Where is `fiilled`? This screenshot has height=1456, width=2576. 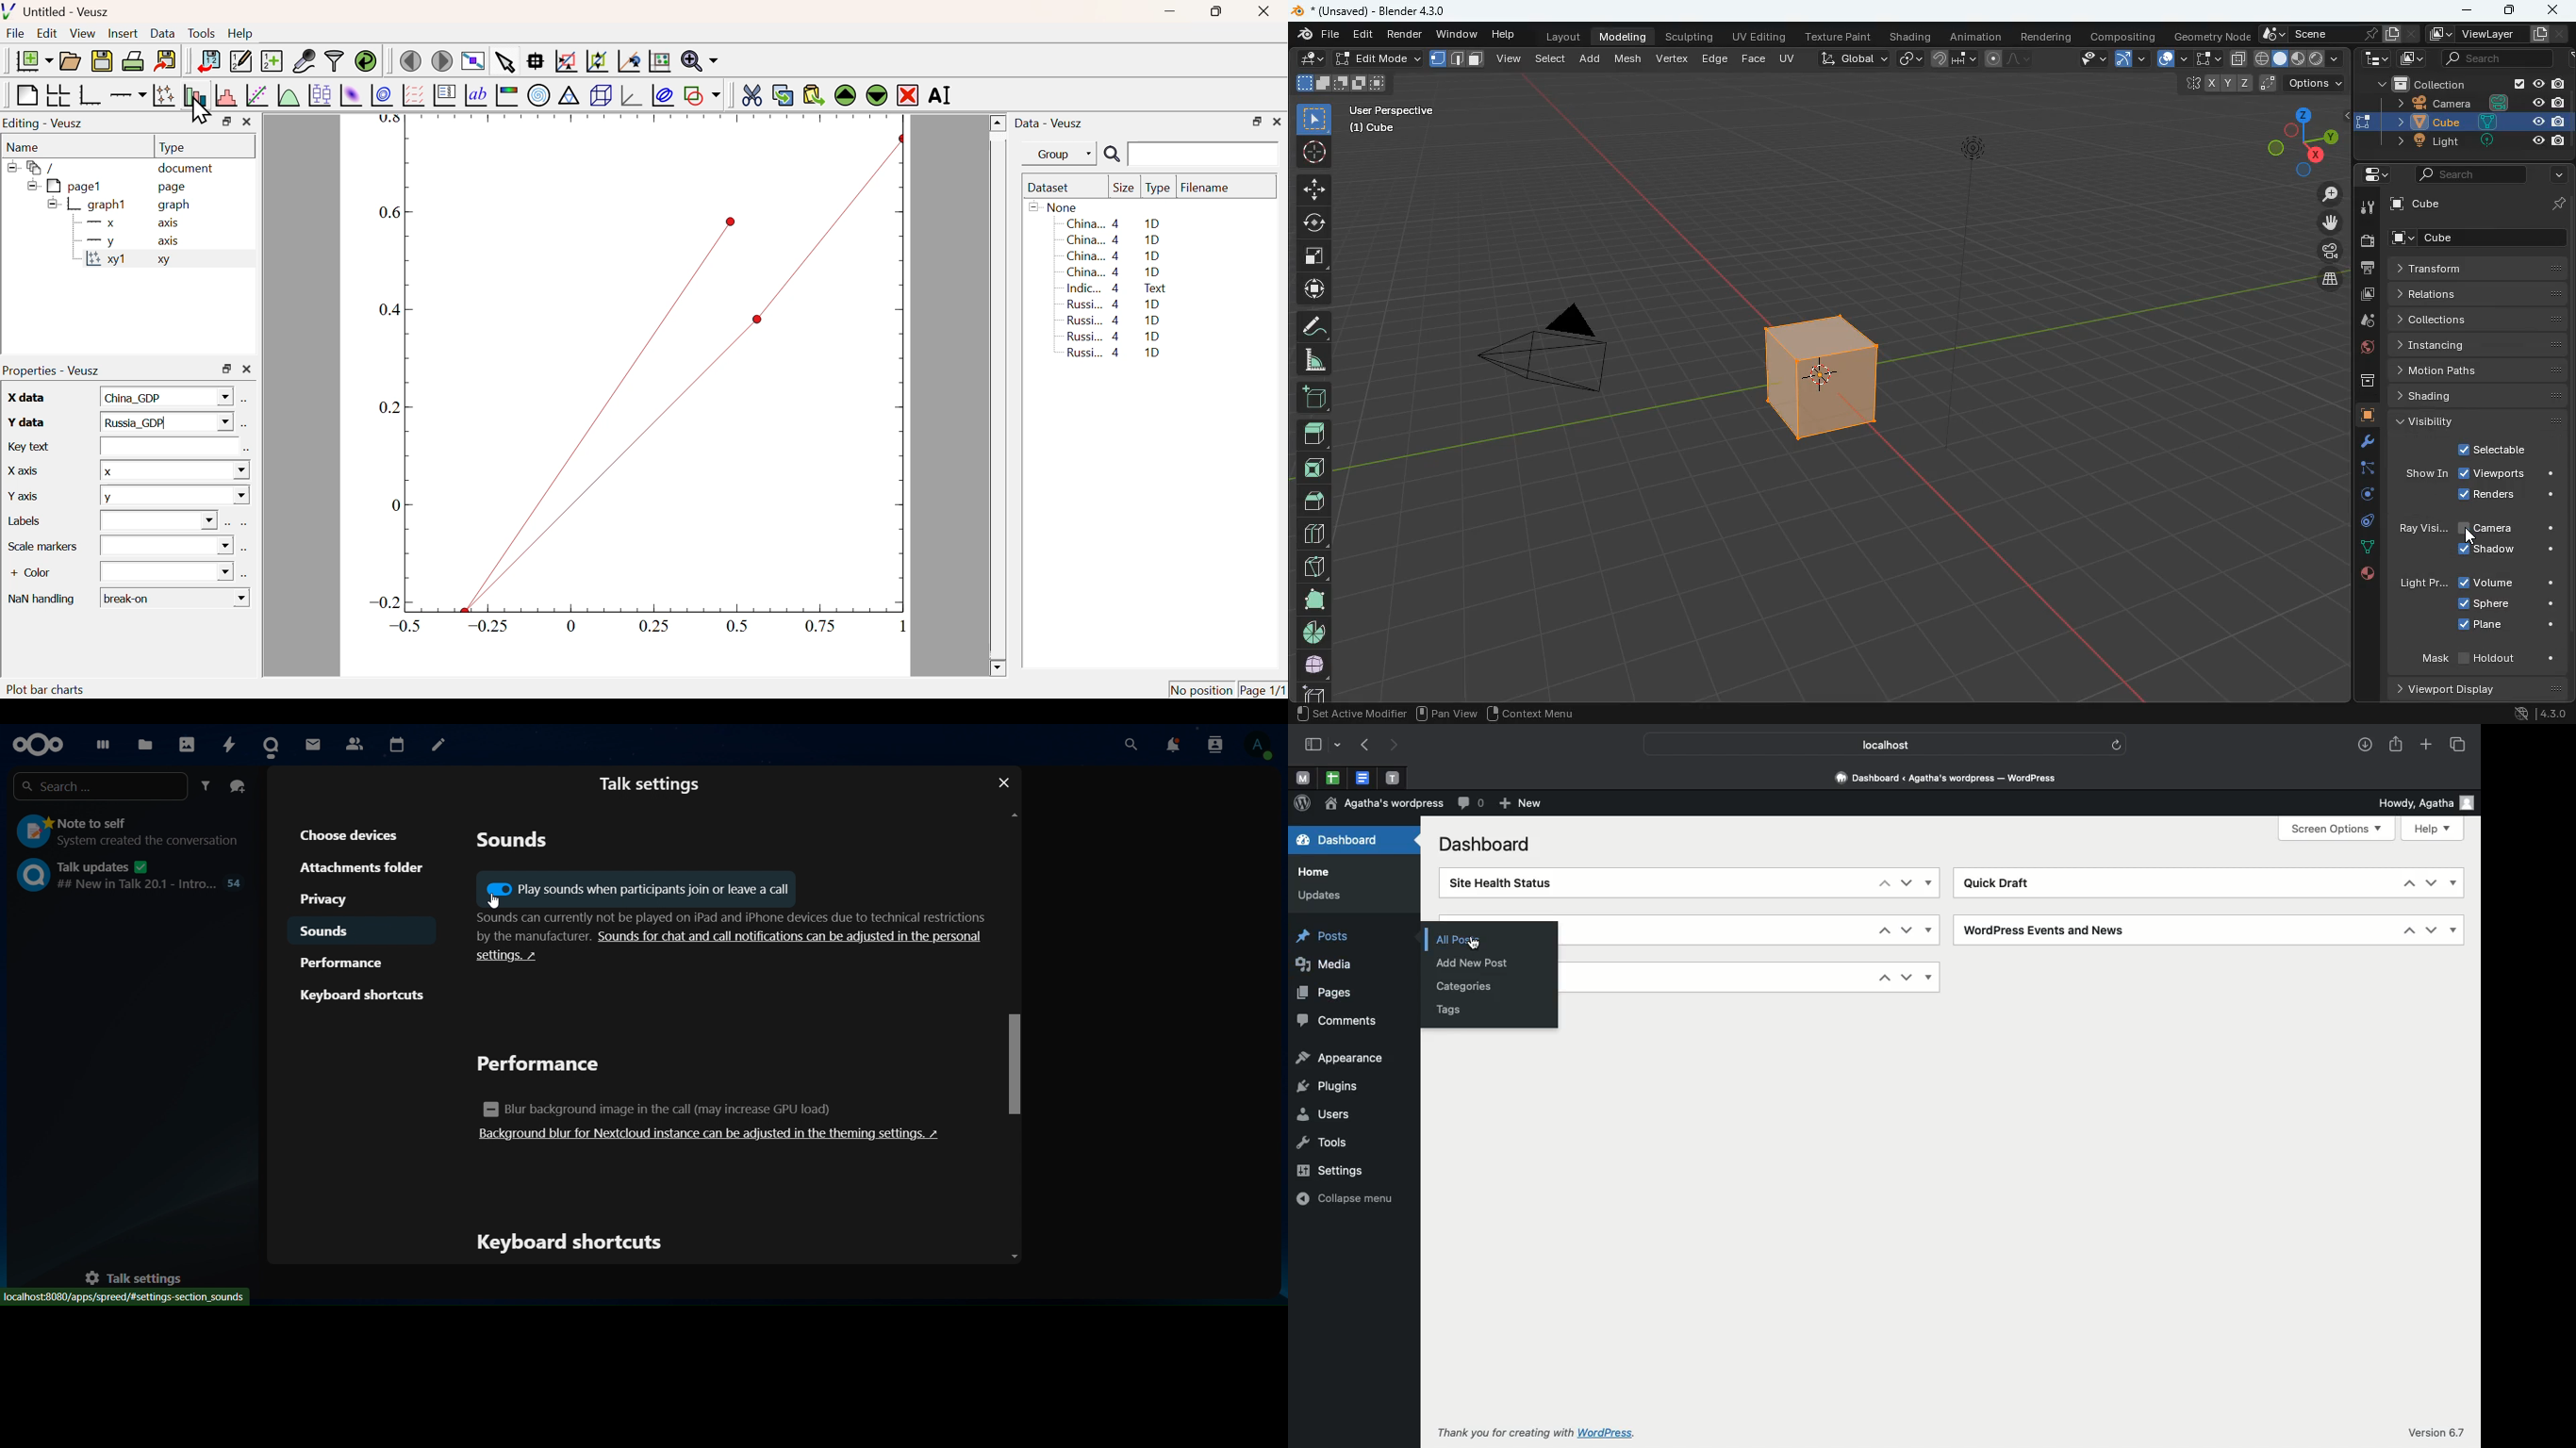 fiilled is located at coordinates (1314, 437).